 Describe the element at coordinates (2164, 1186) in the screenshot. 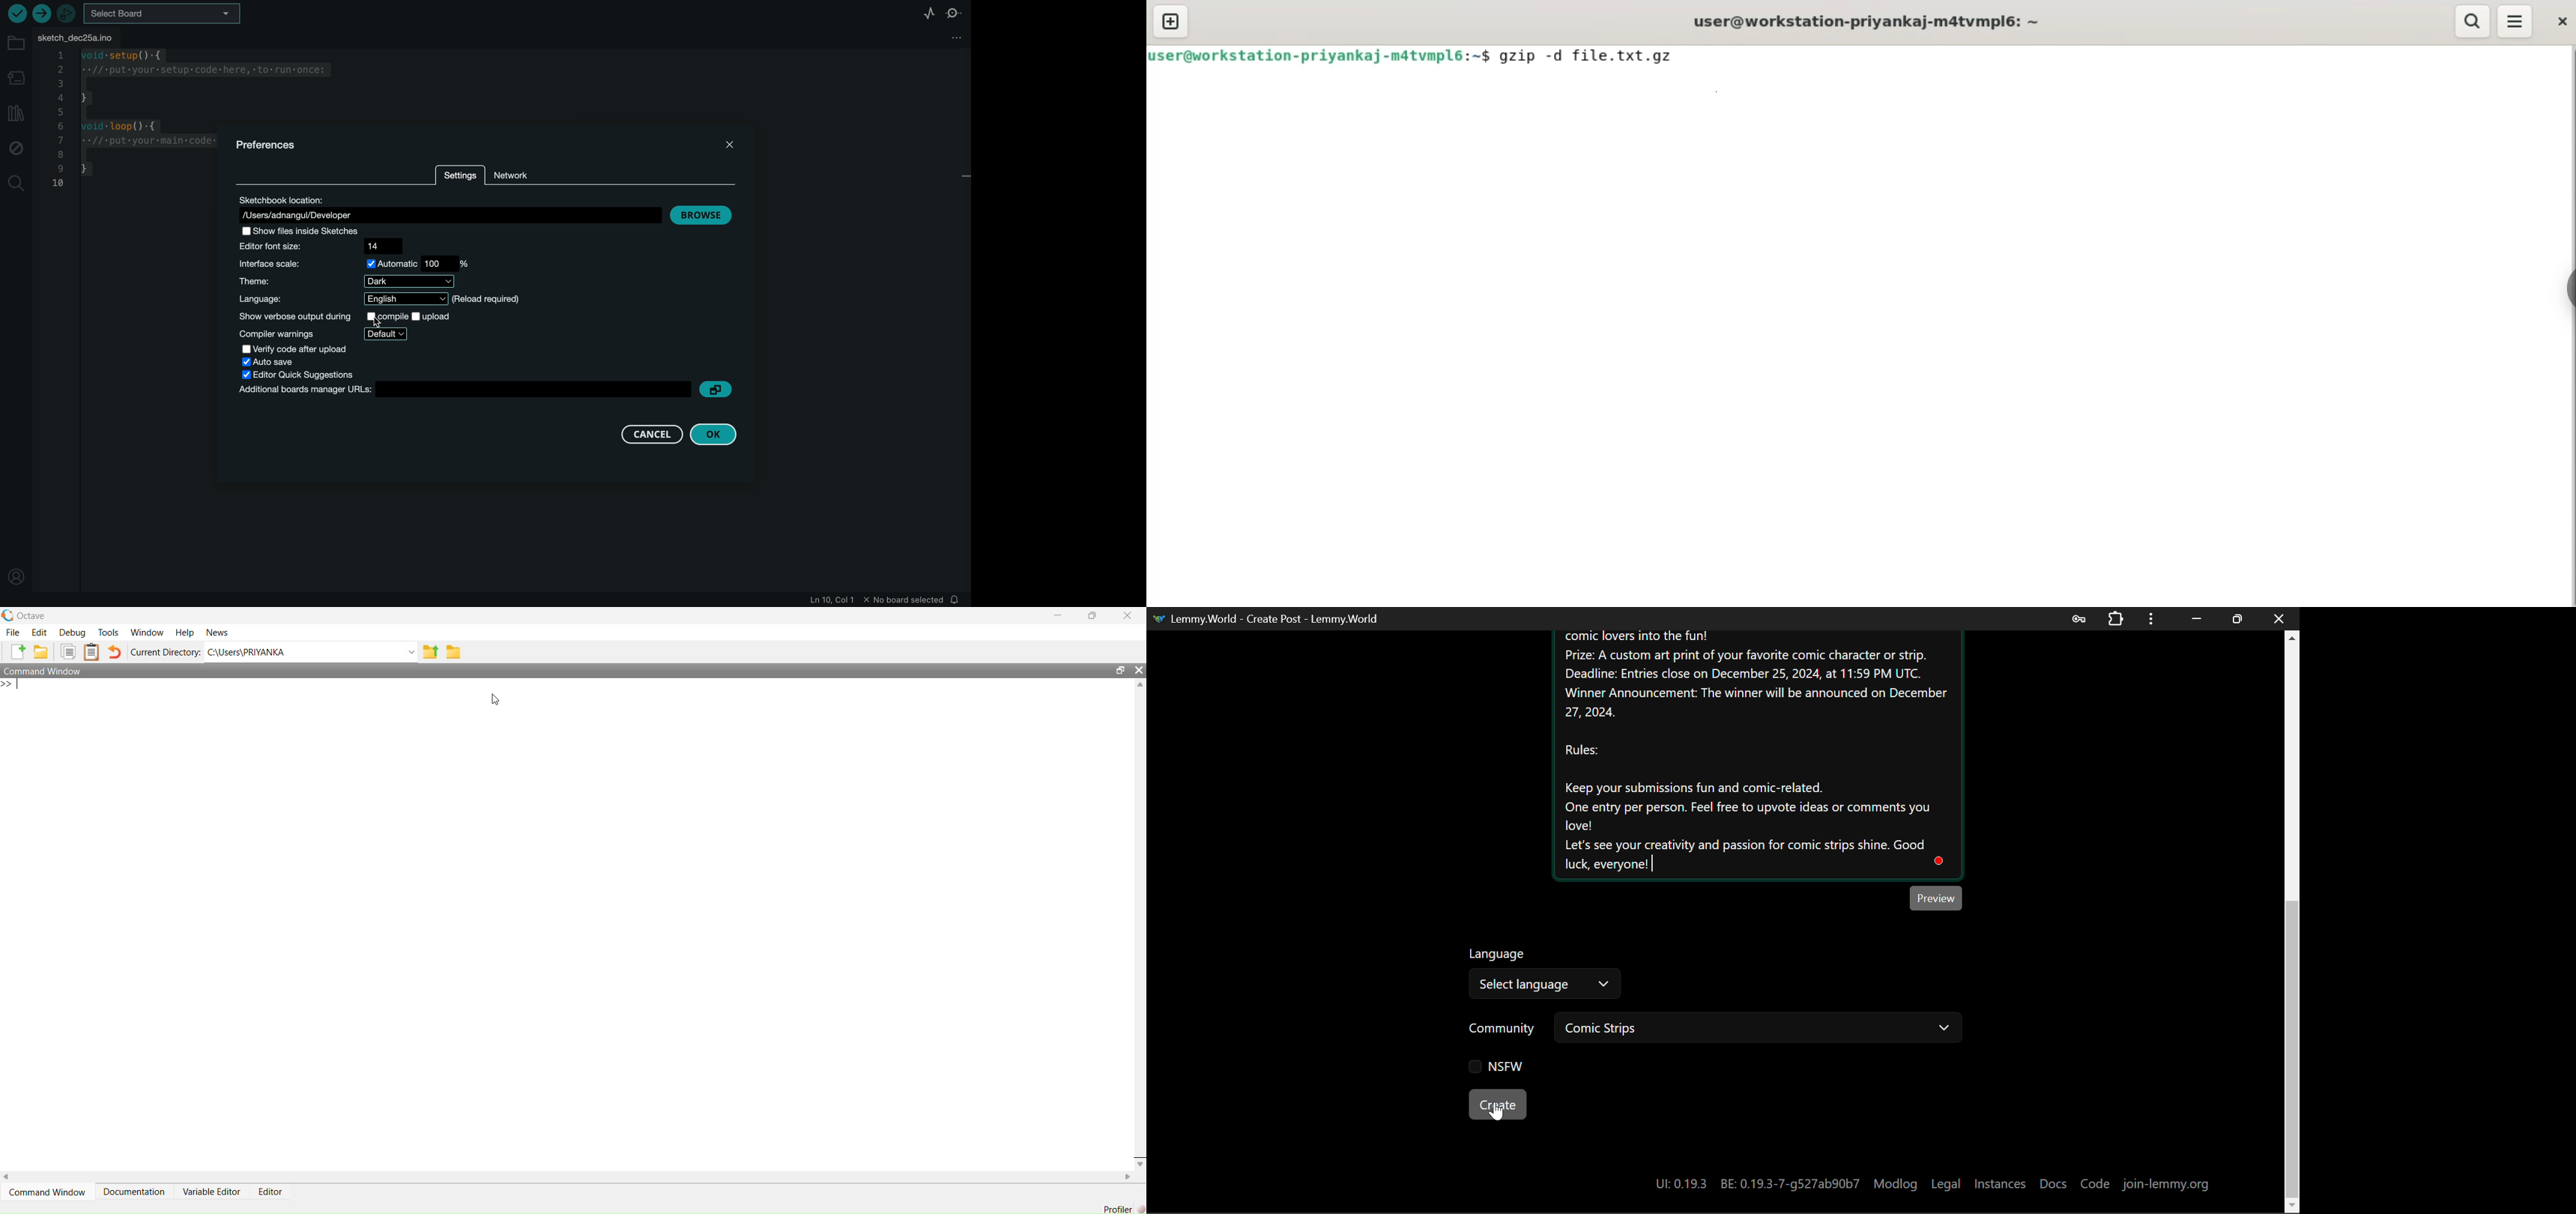

I see `join-lemmy.org` at that location.